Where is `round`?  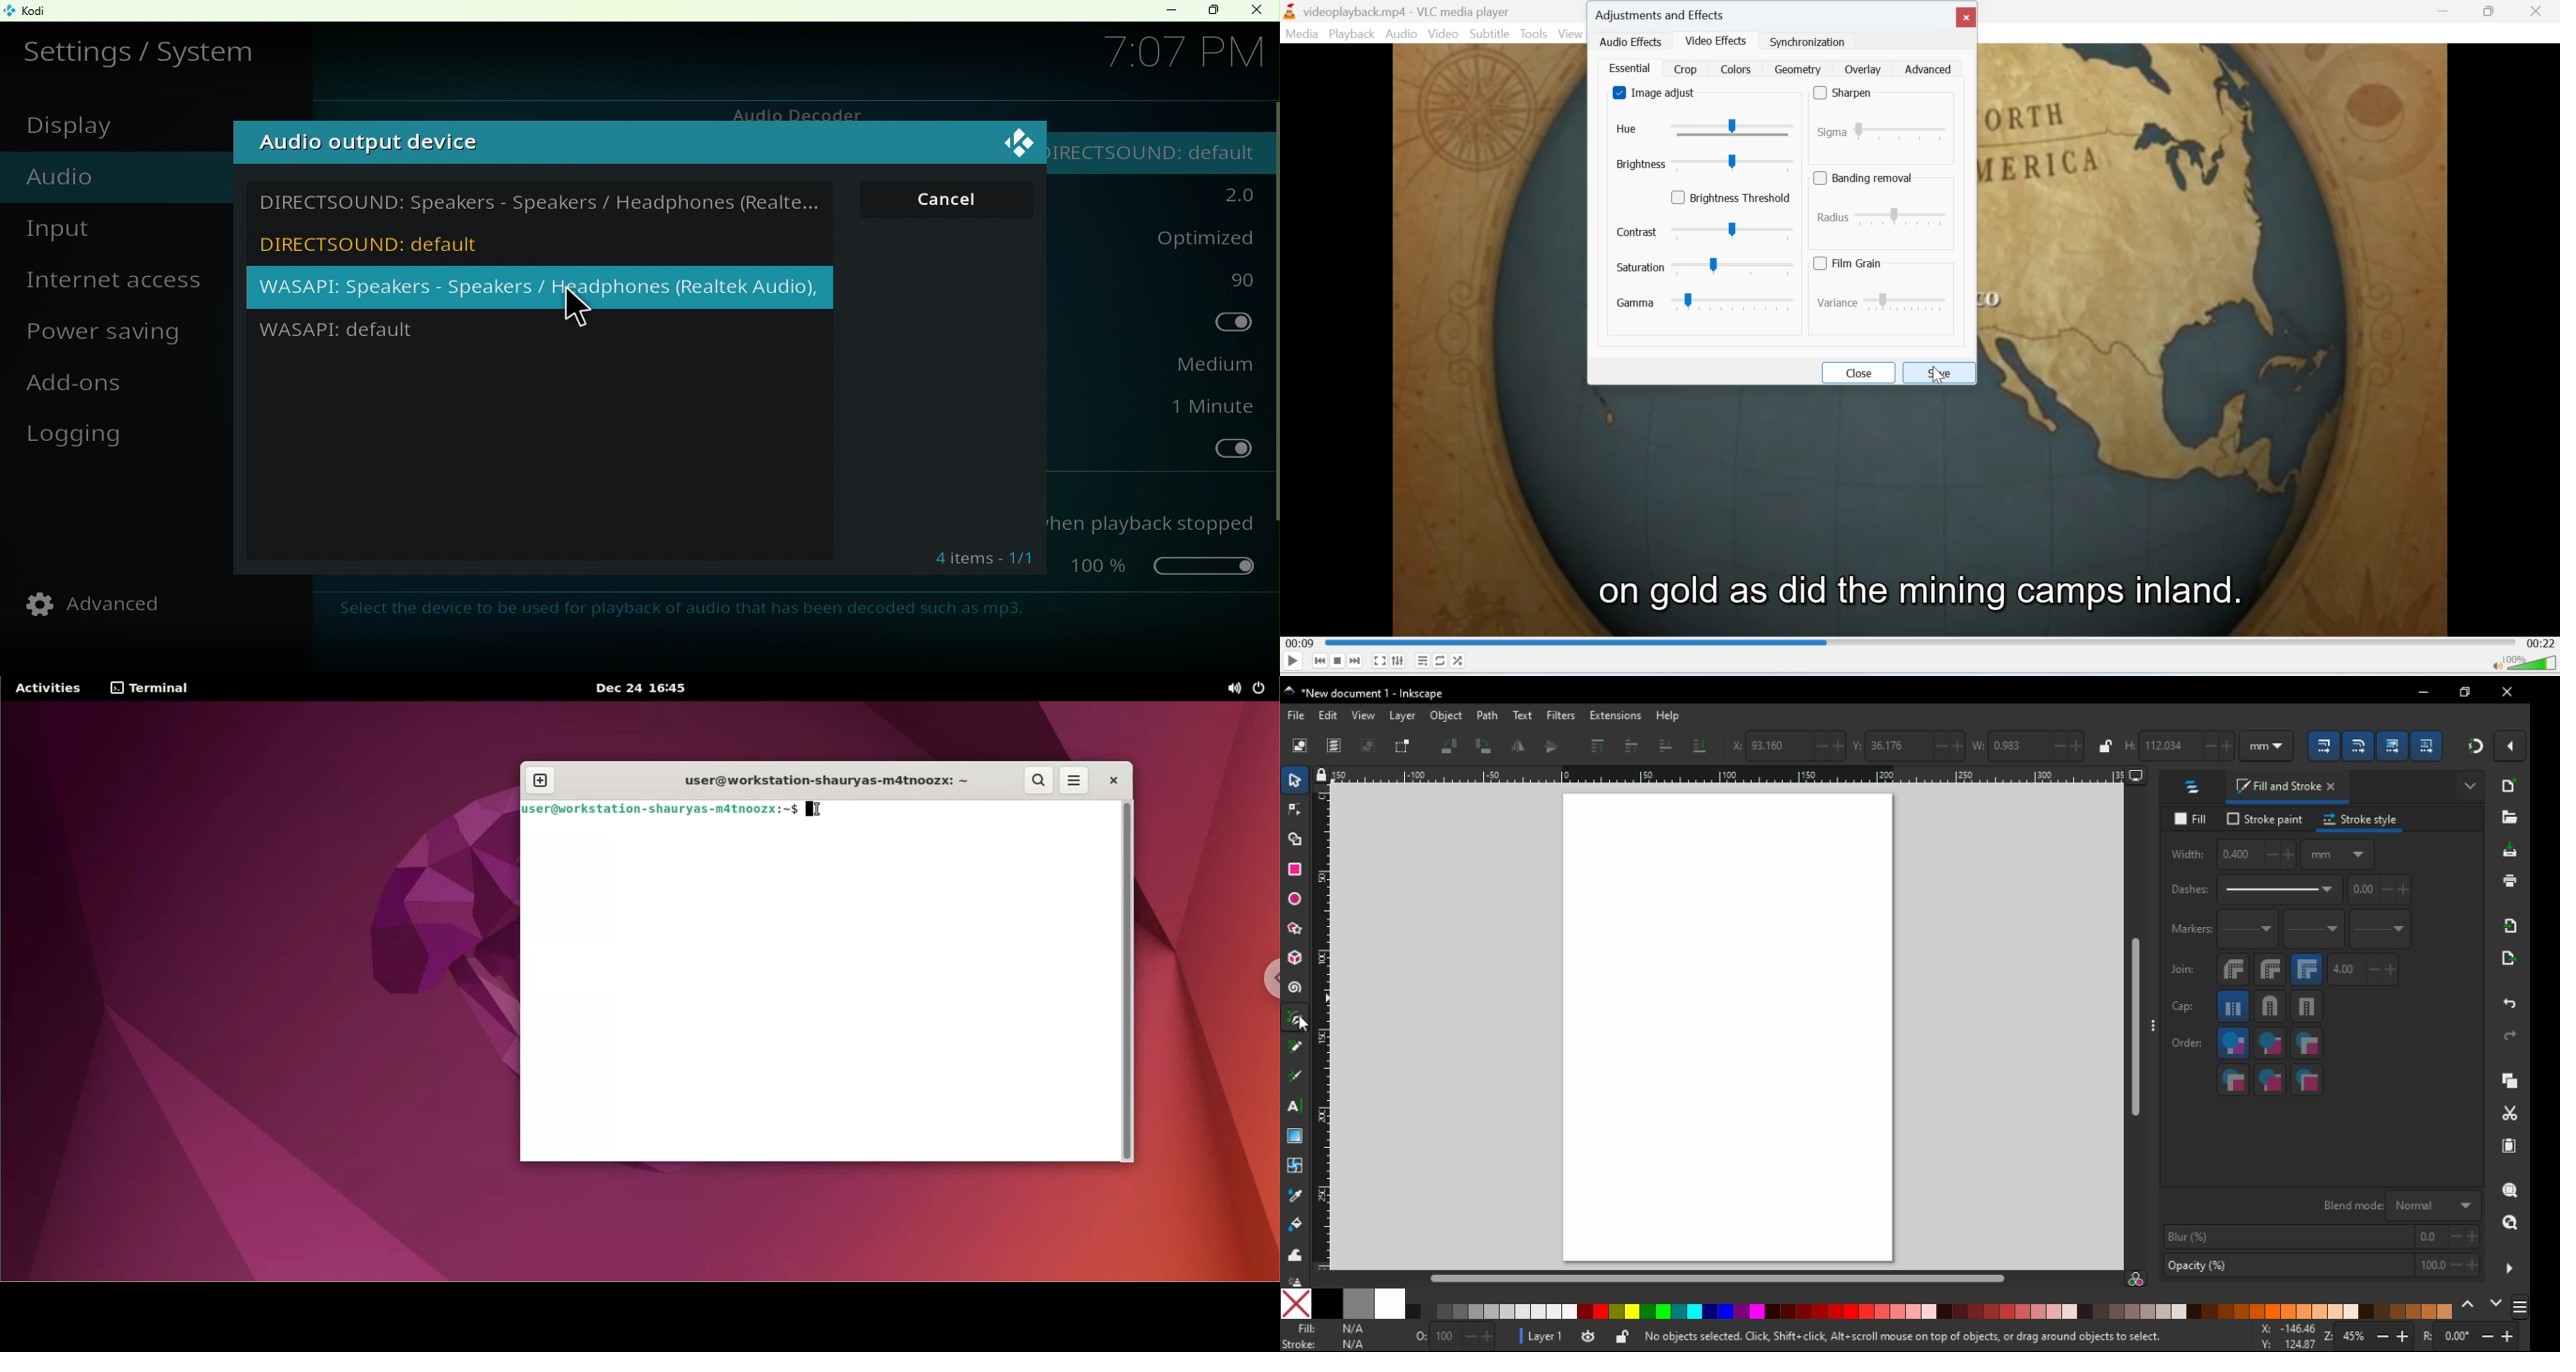
round is located at coordinates (2270, 1006).